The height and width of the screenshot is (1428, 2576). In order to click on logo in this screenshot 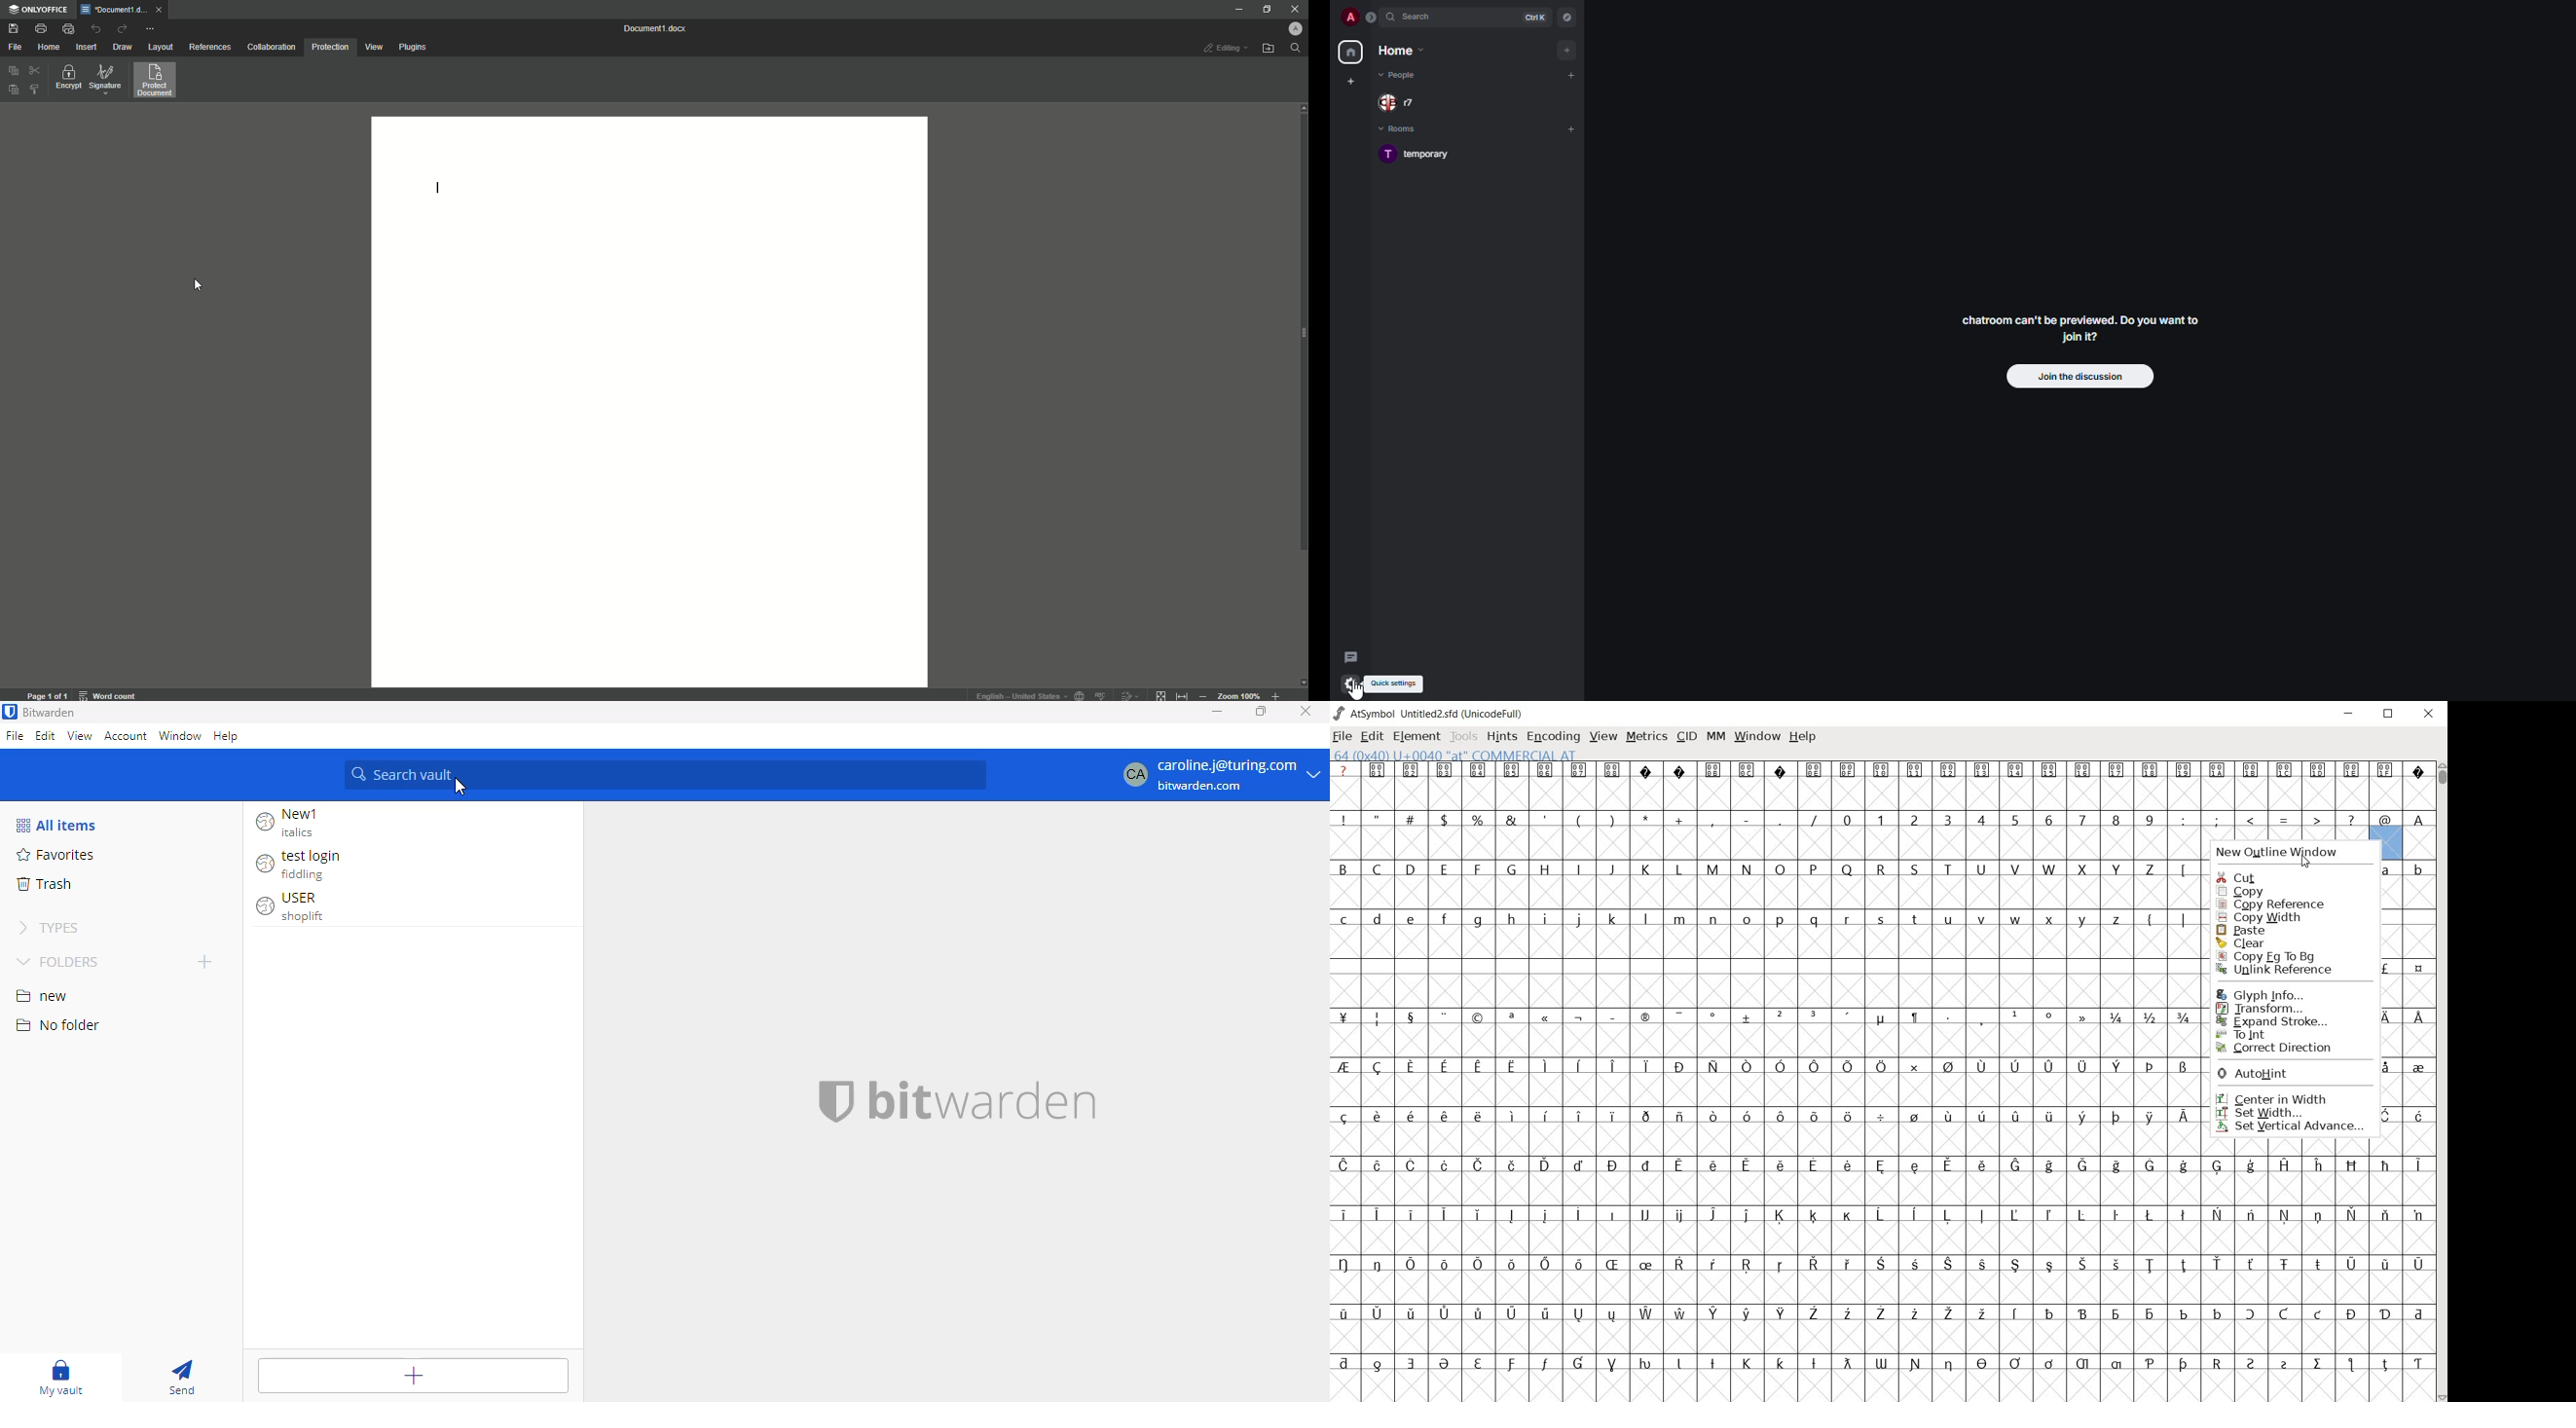, I will do `click(10, 711)`.